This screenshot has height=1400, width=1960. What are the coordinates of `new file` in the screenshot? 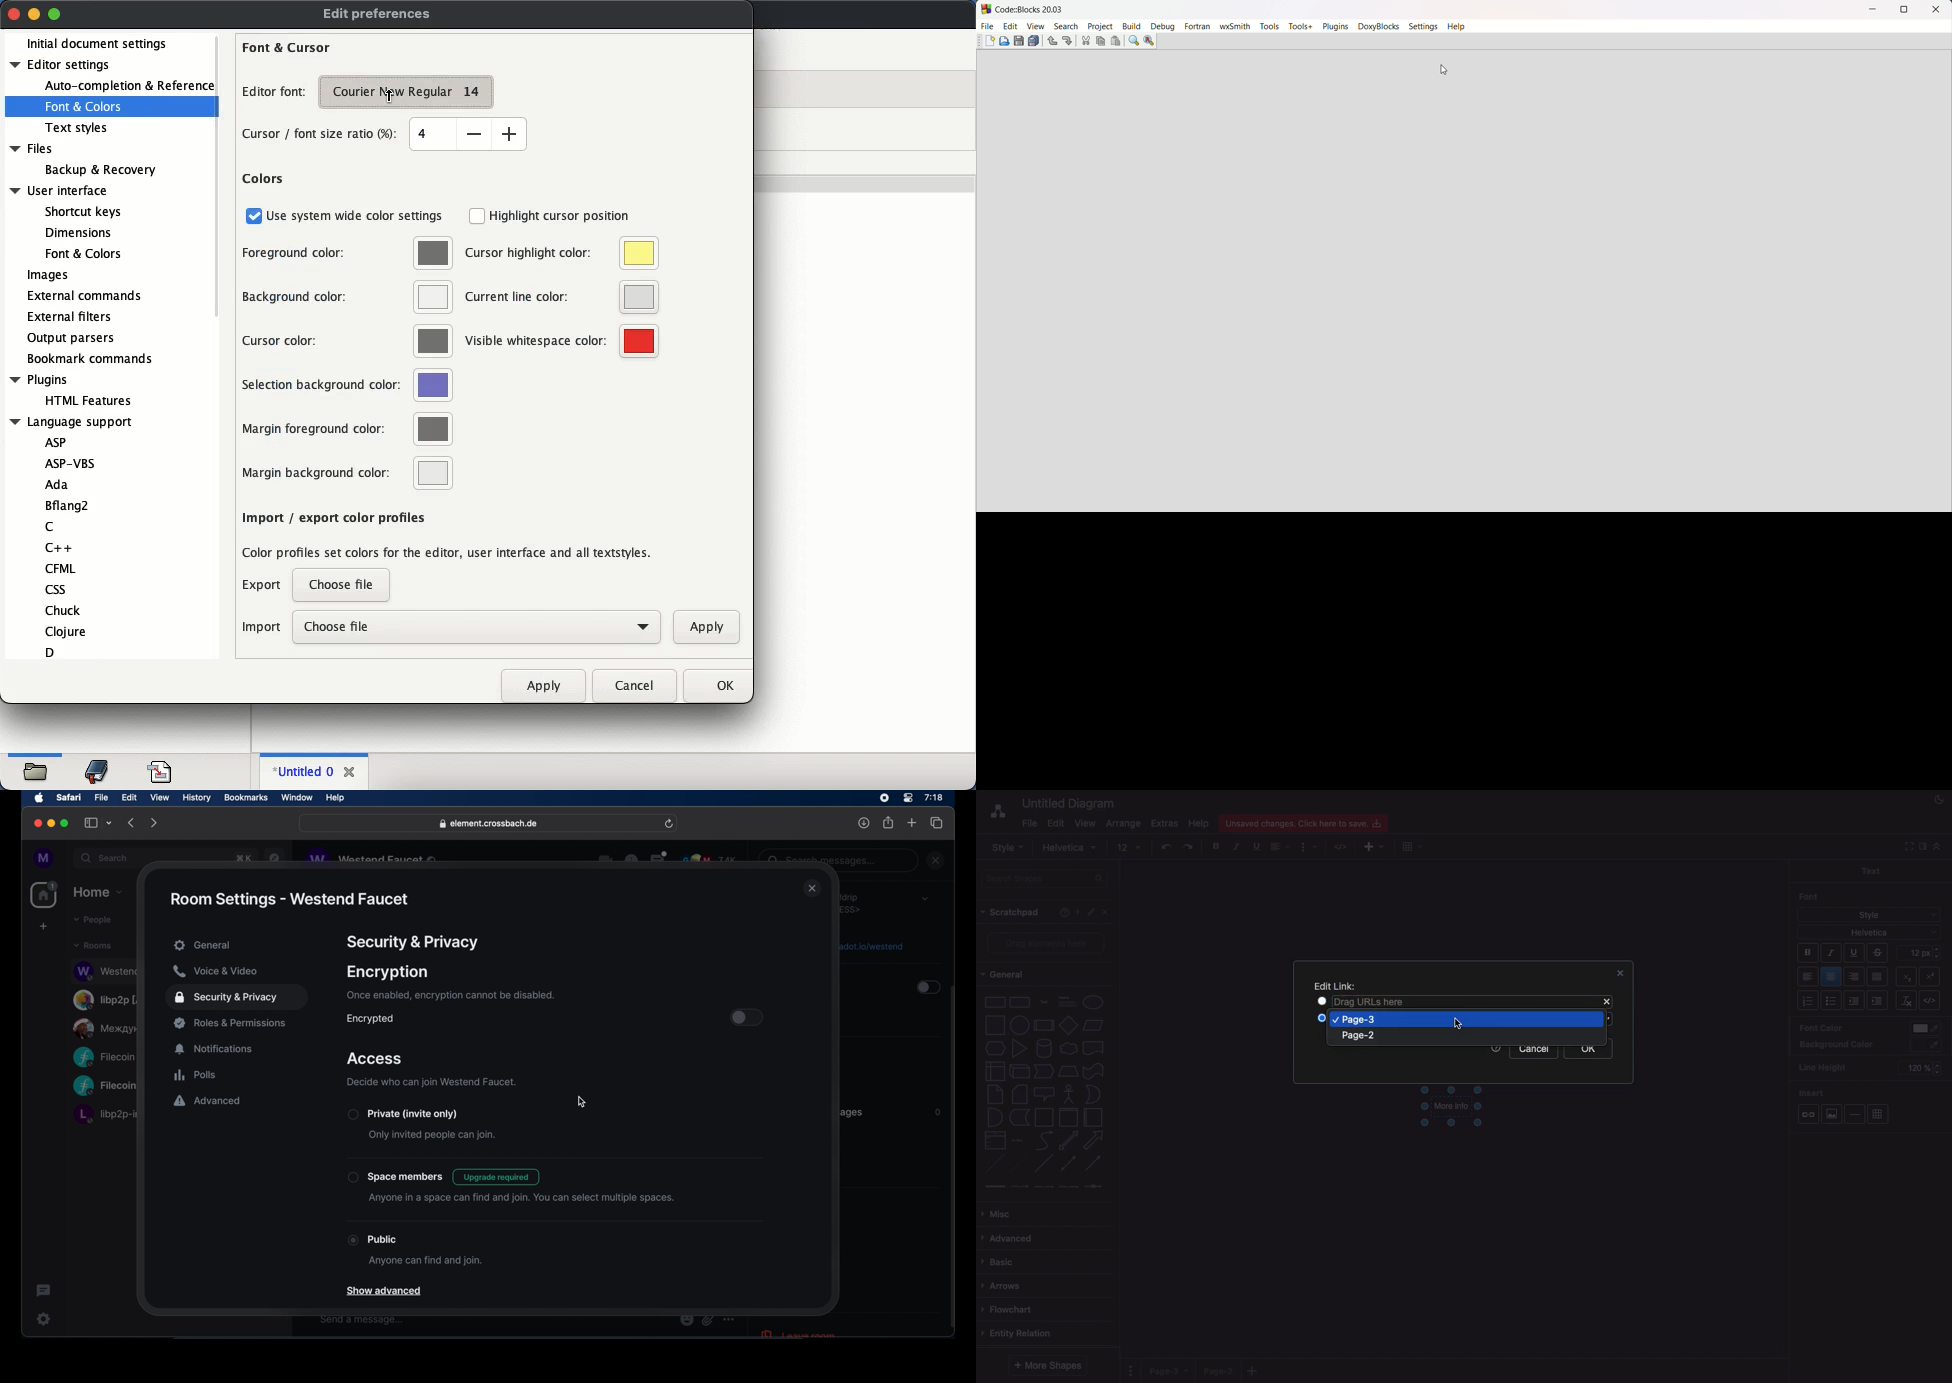 It's located at (991, 42).